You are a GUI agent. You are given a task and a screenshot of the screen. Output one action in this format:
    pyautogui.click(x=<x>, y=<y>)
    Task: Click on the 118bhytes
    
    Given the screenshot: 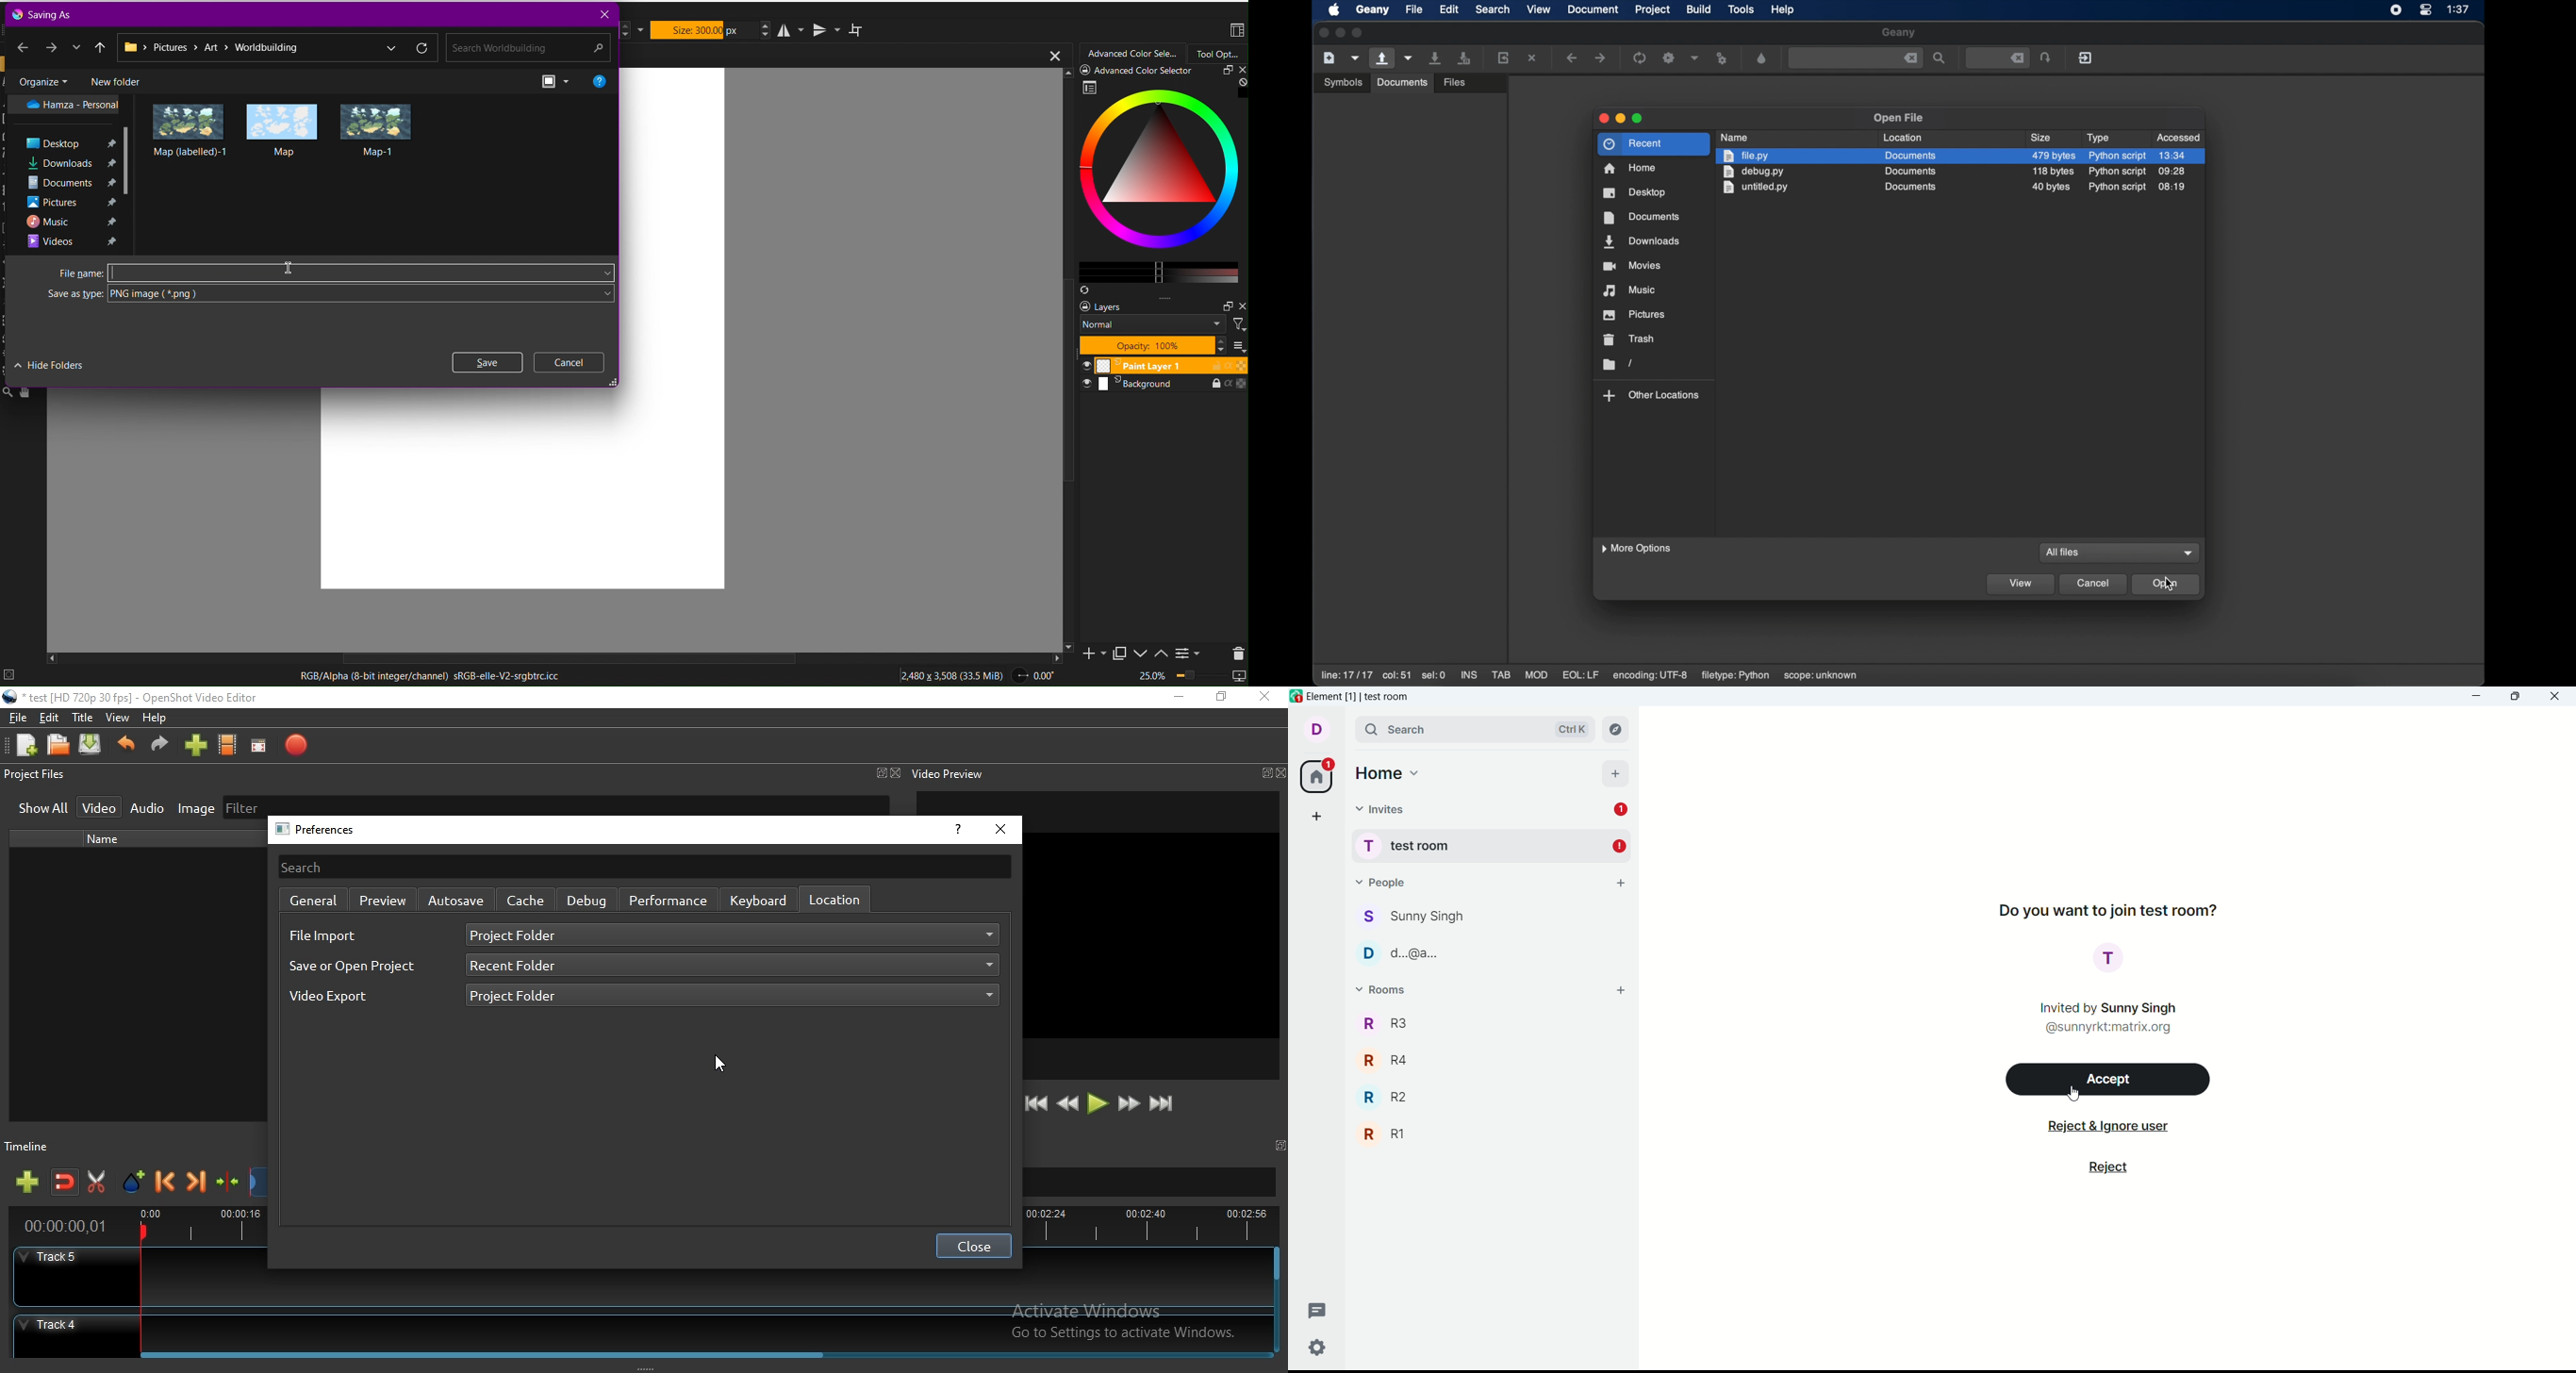 What is the action you would take?
    pyautogui.click(x=2055, y=171)
    